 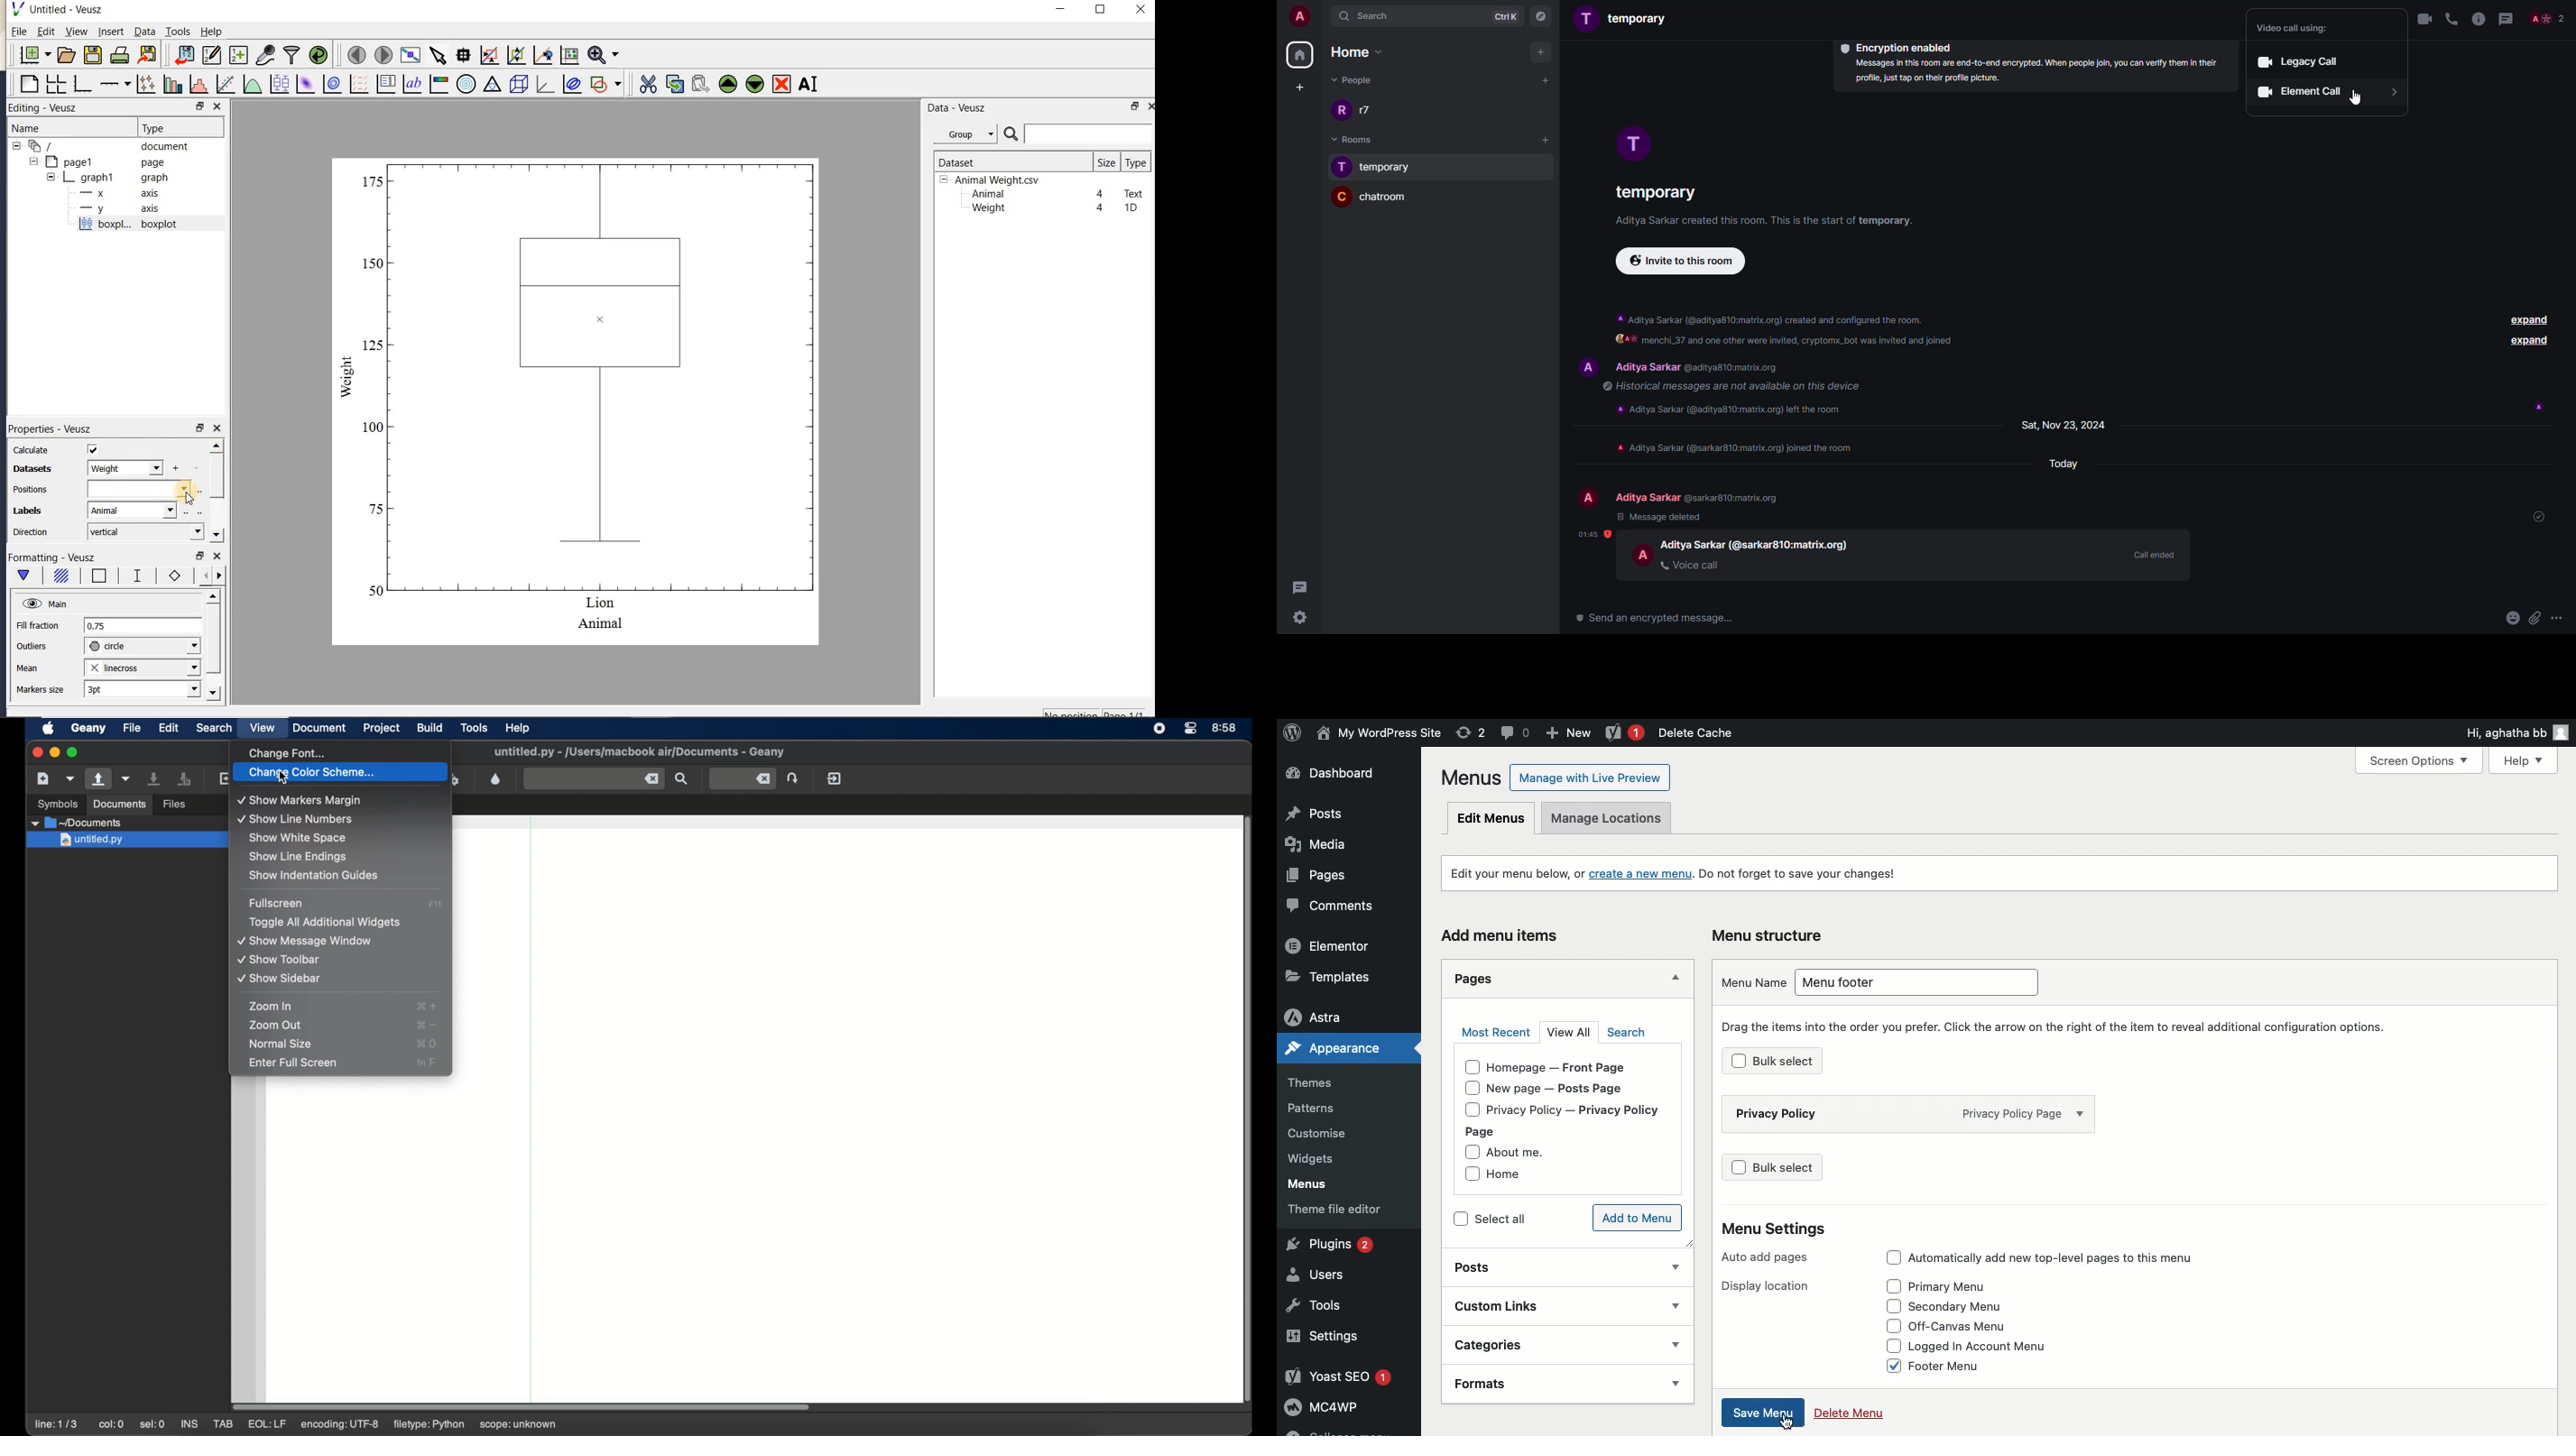 I want to click on Check box, so click(x=1888, y=1369).